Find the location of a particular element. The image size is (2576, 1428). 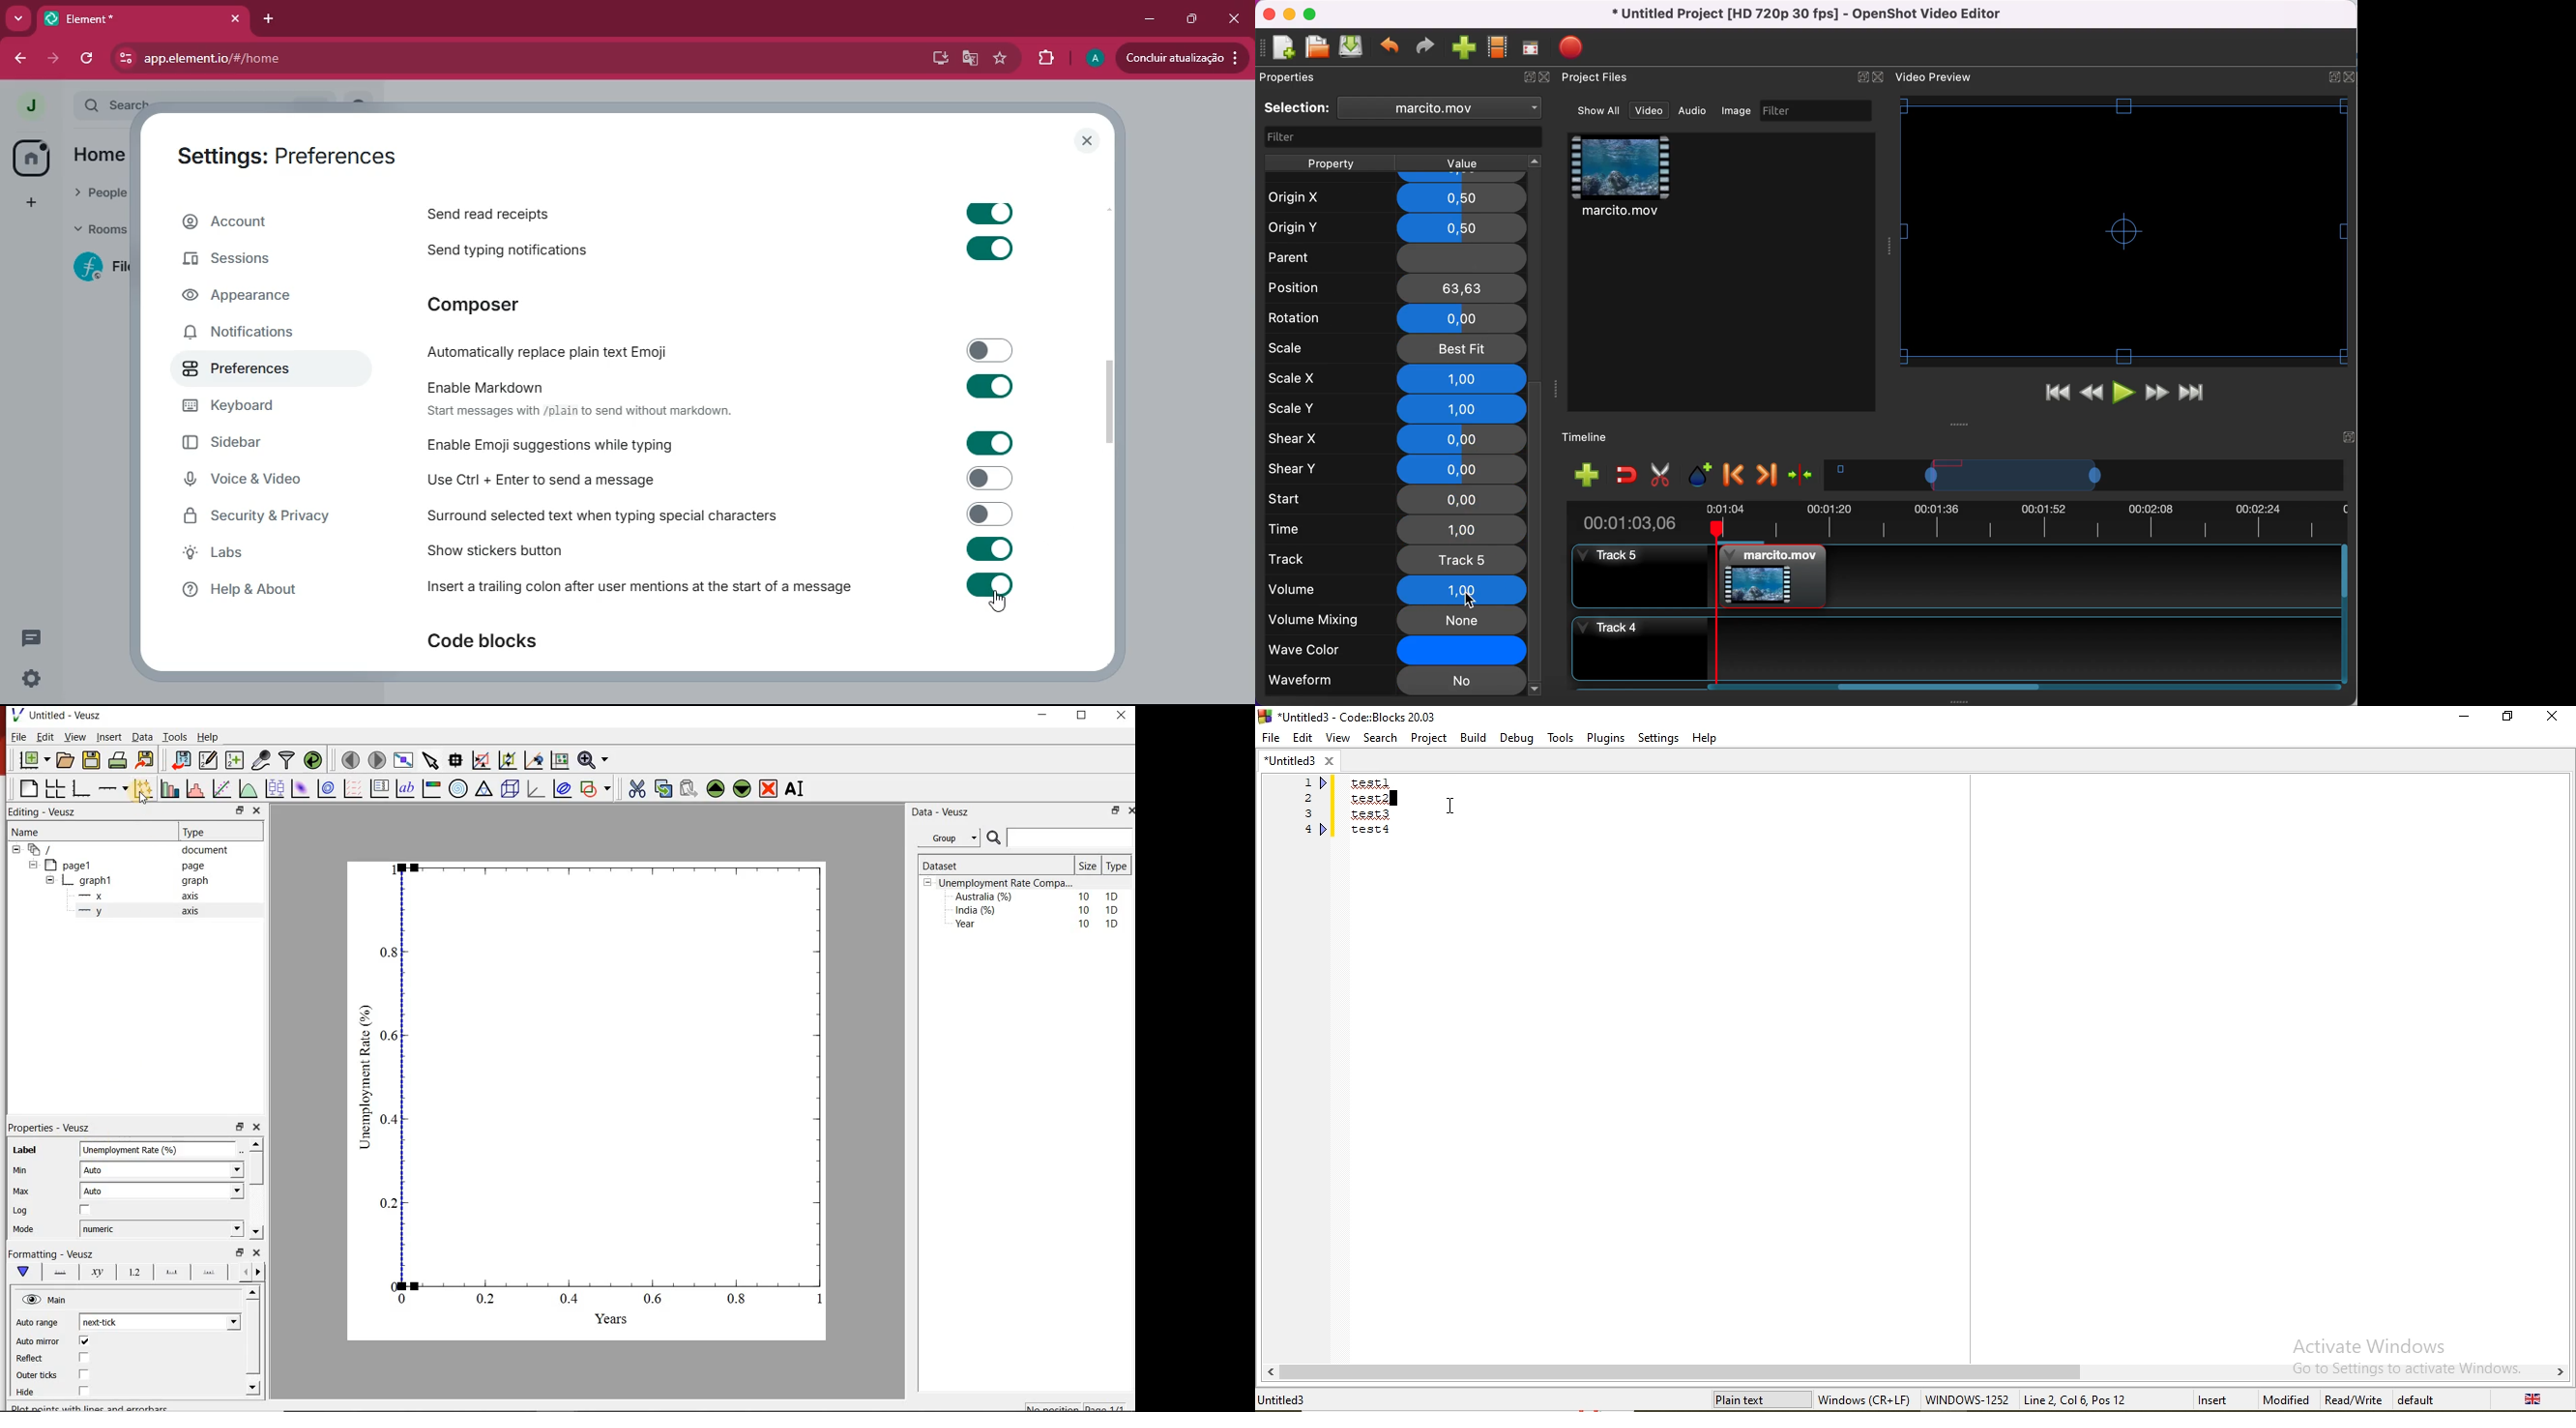

google translate is located at coordinates (970, 62).